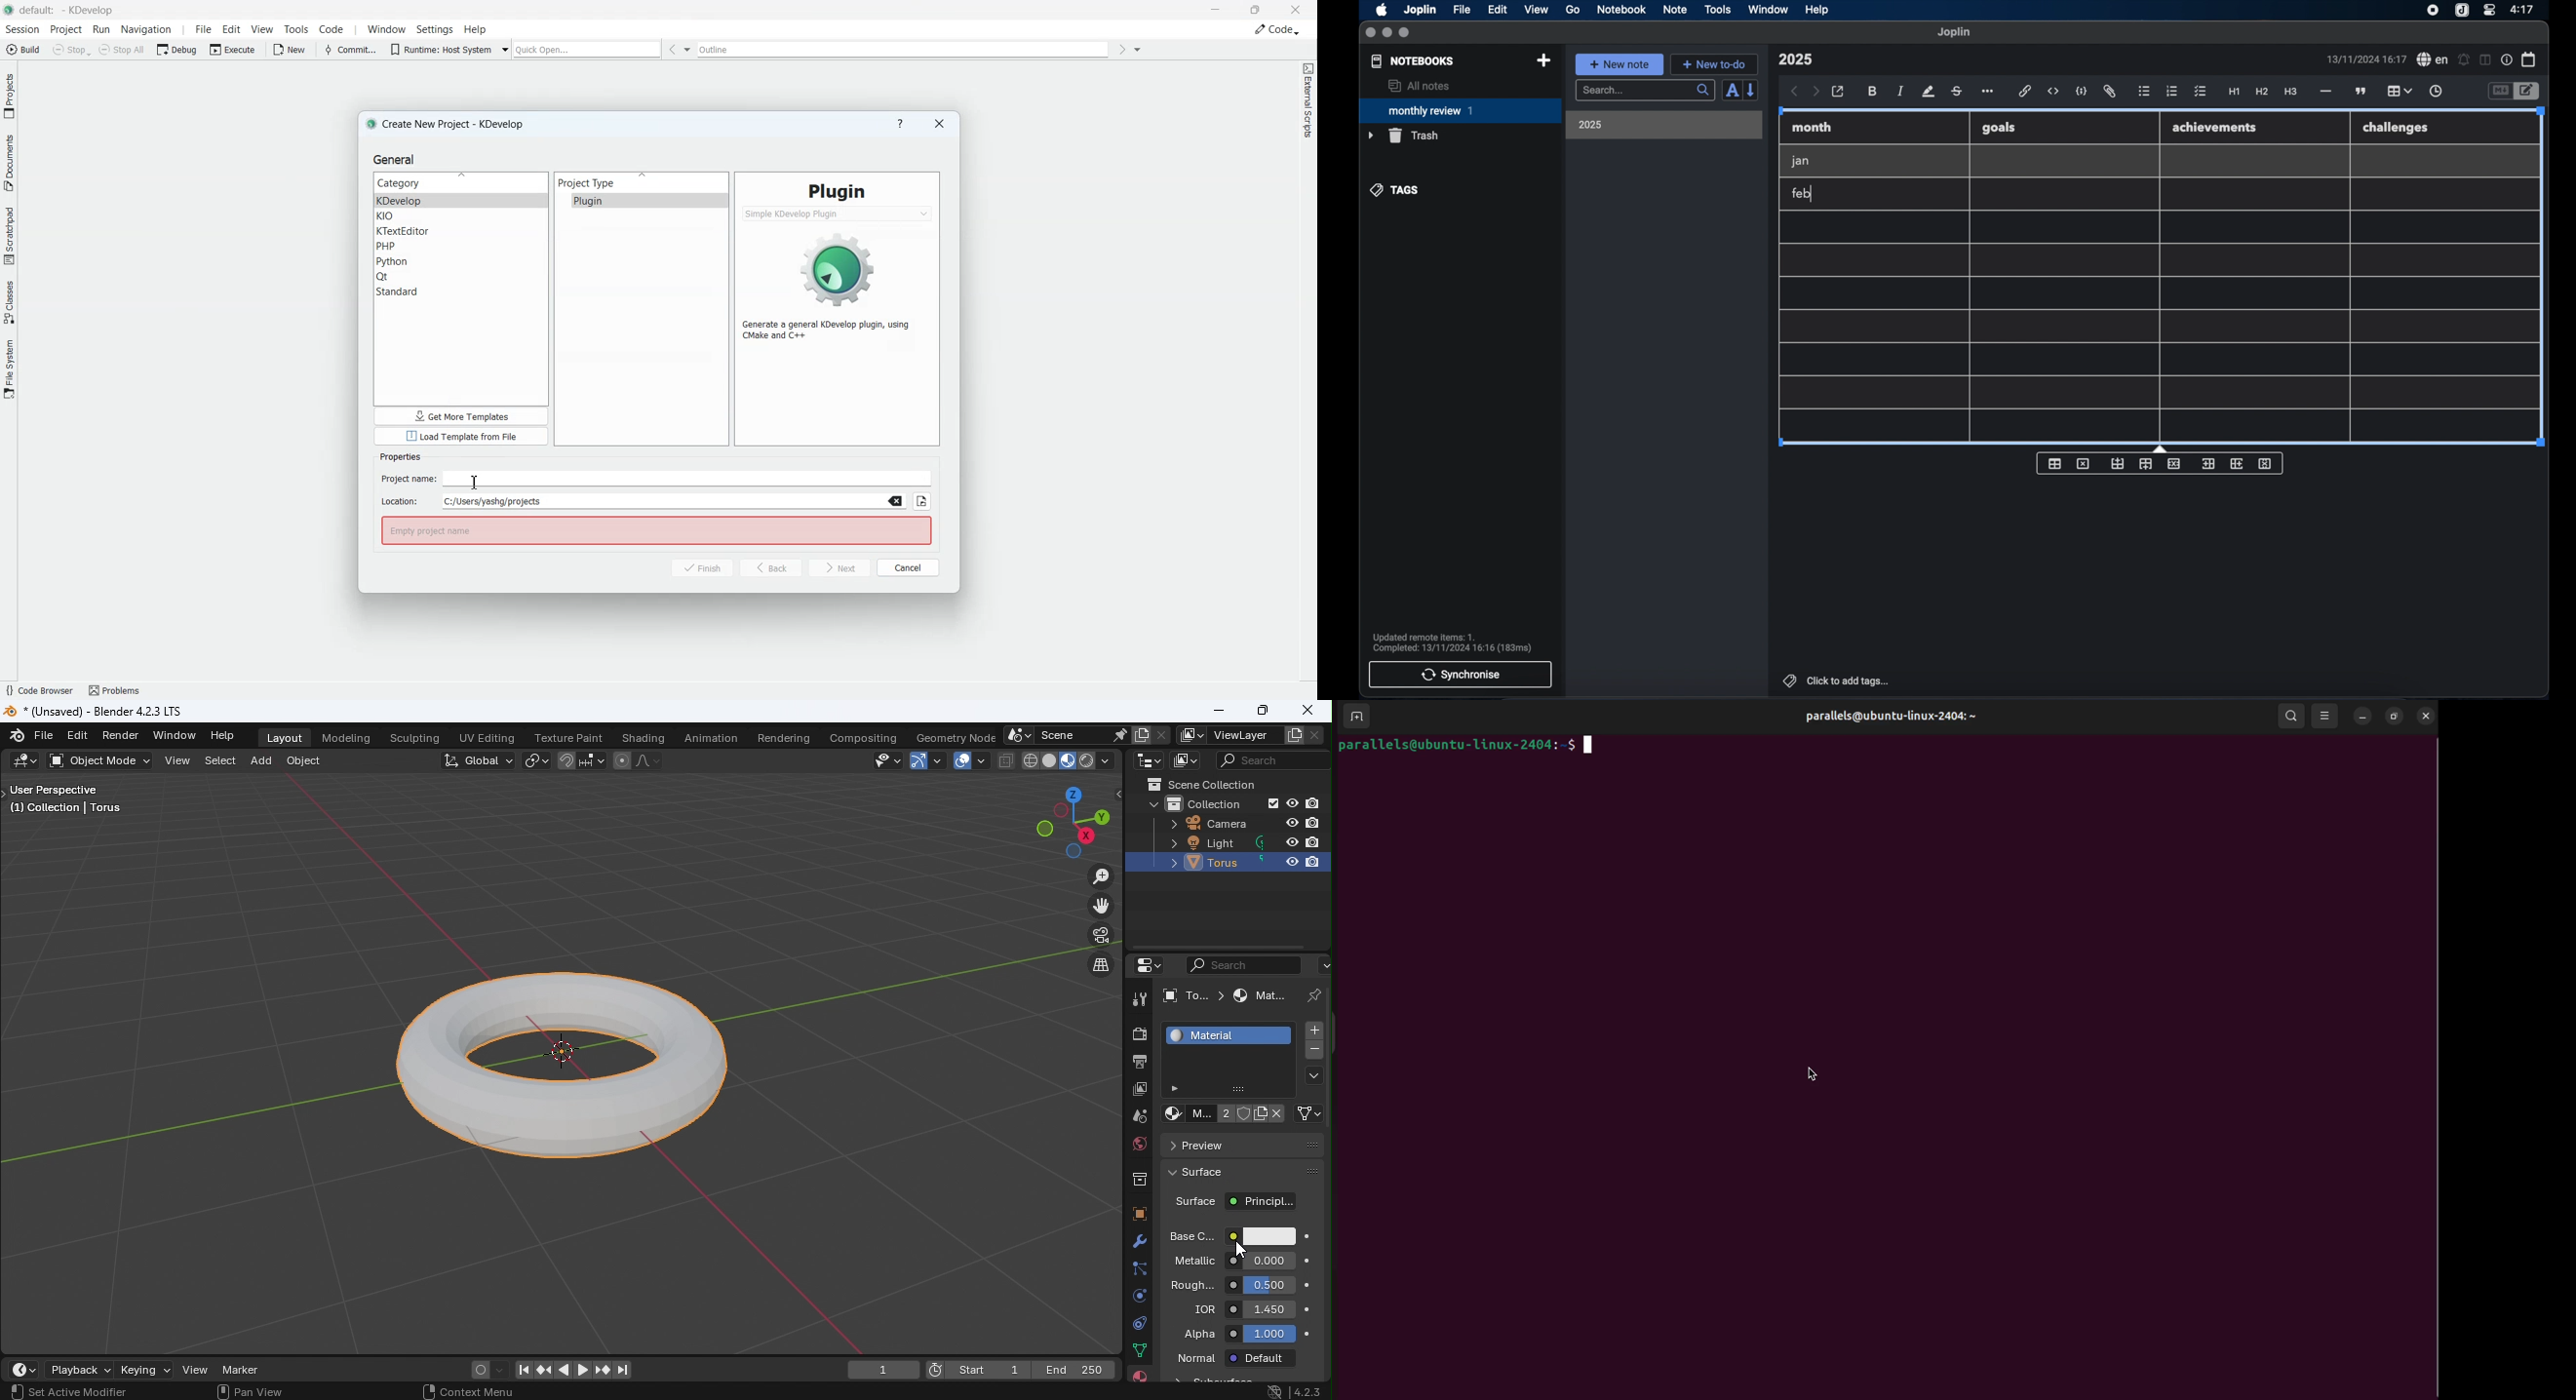 The width and height of the screenshot is (2576, 1400). What do you see at coordinates (2398, 91) in the screenshot?
I see `table highlighted` at bounding box center [2398, 91].